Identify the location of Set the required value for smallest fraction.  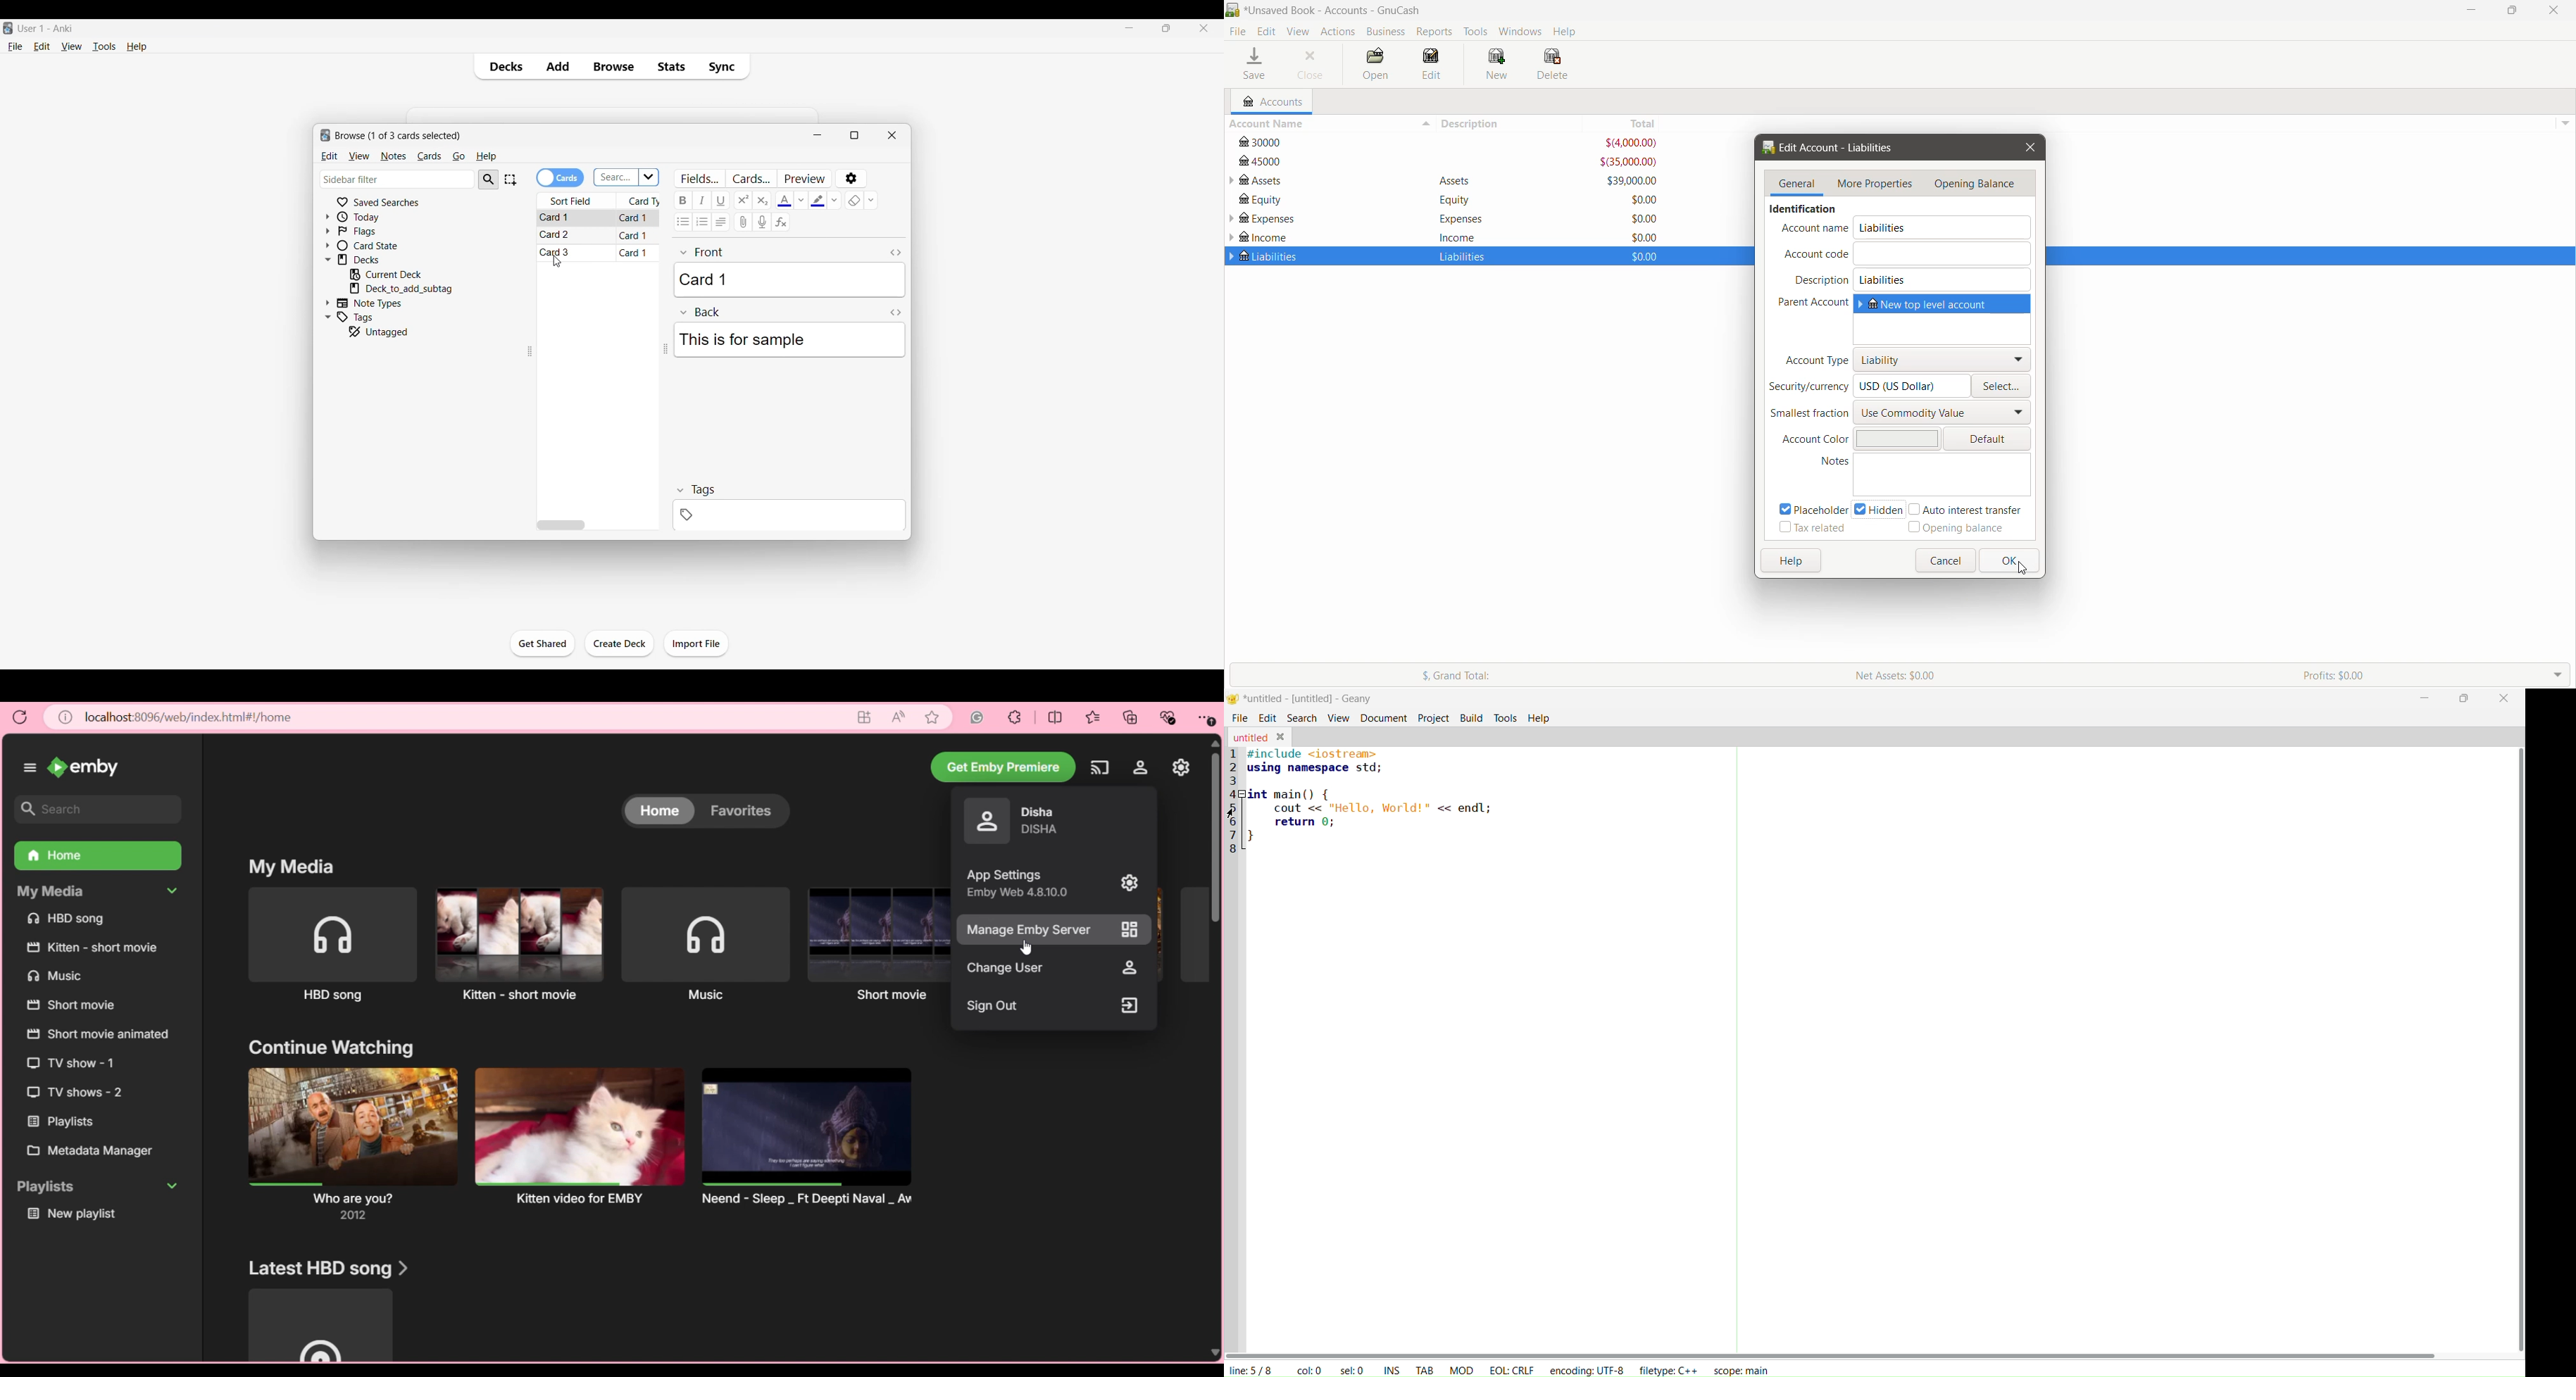
(1944, 412).